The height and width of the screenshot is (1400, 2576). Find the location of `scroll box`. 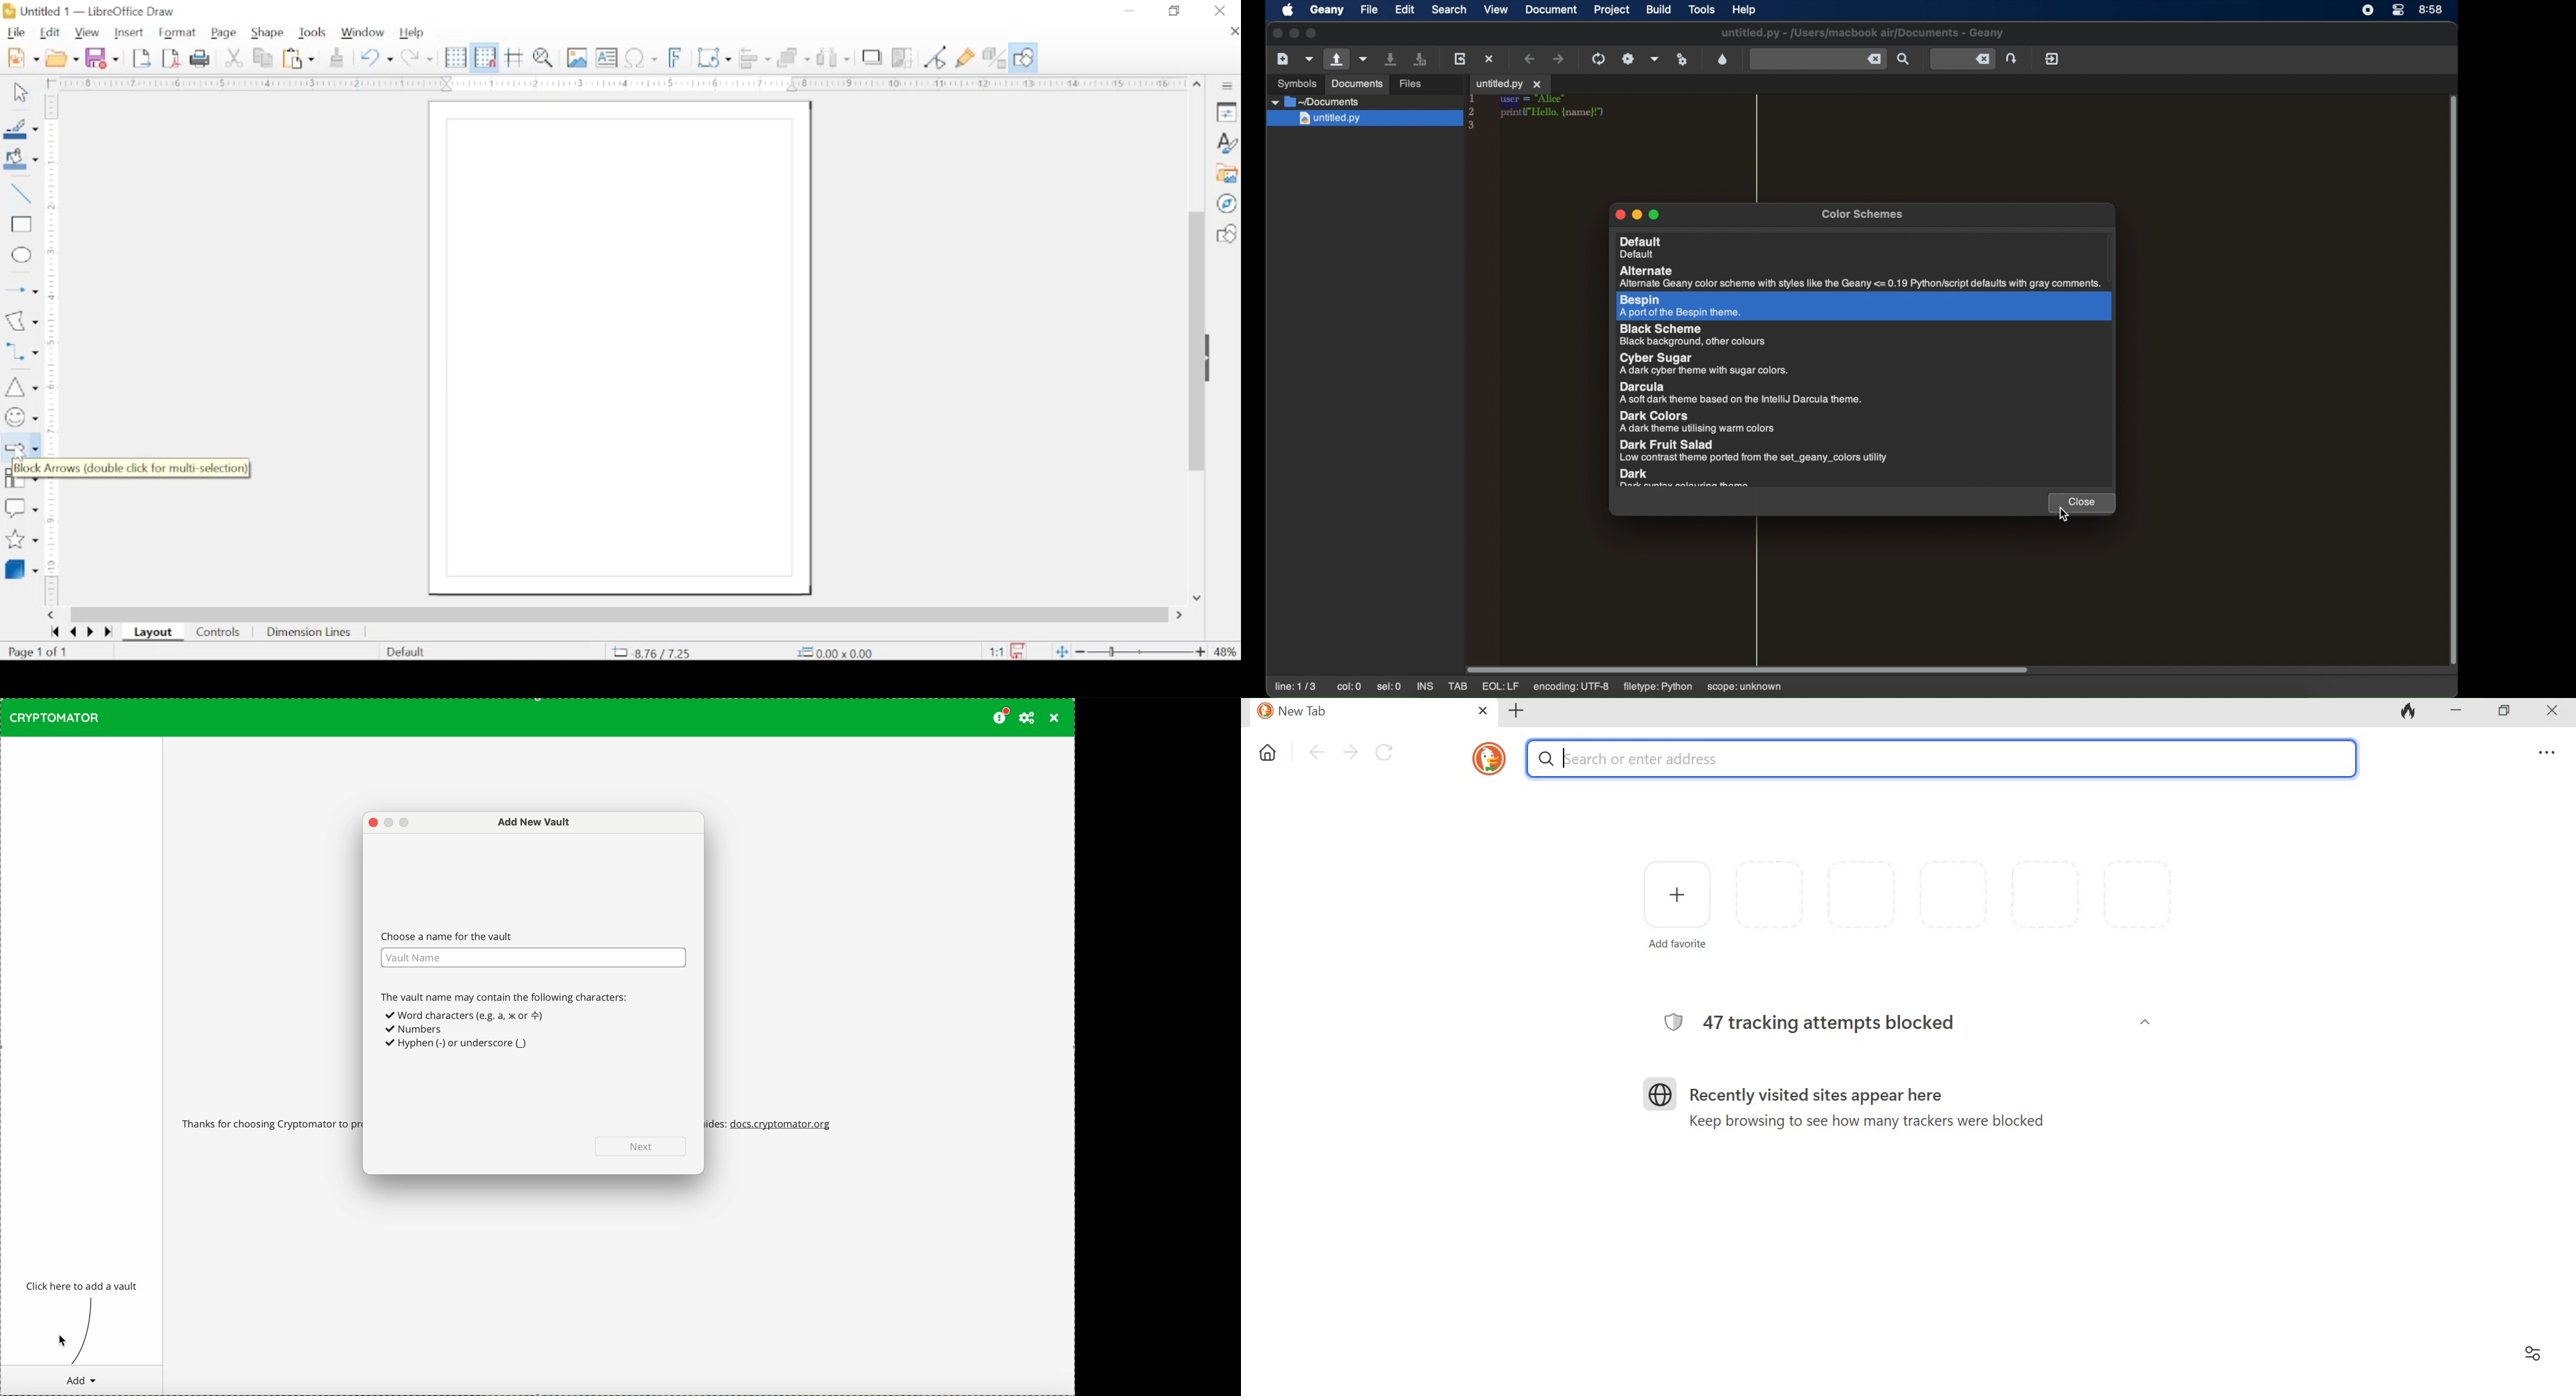

scroll box is located at coordinates (620, 615).